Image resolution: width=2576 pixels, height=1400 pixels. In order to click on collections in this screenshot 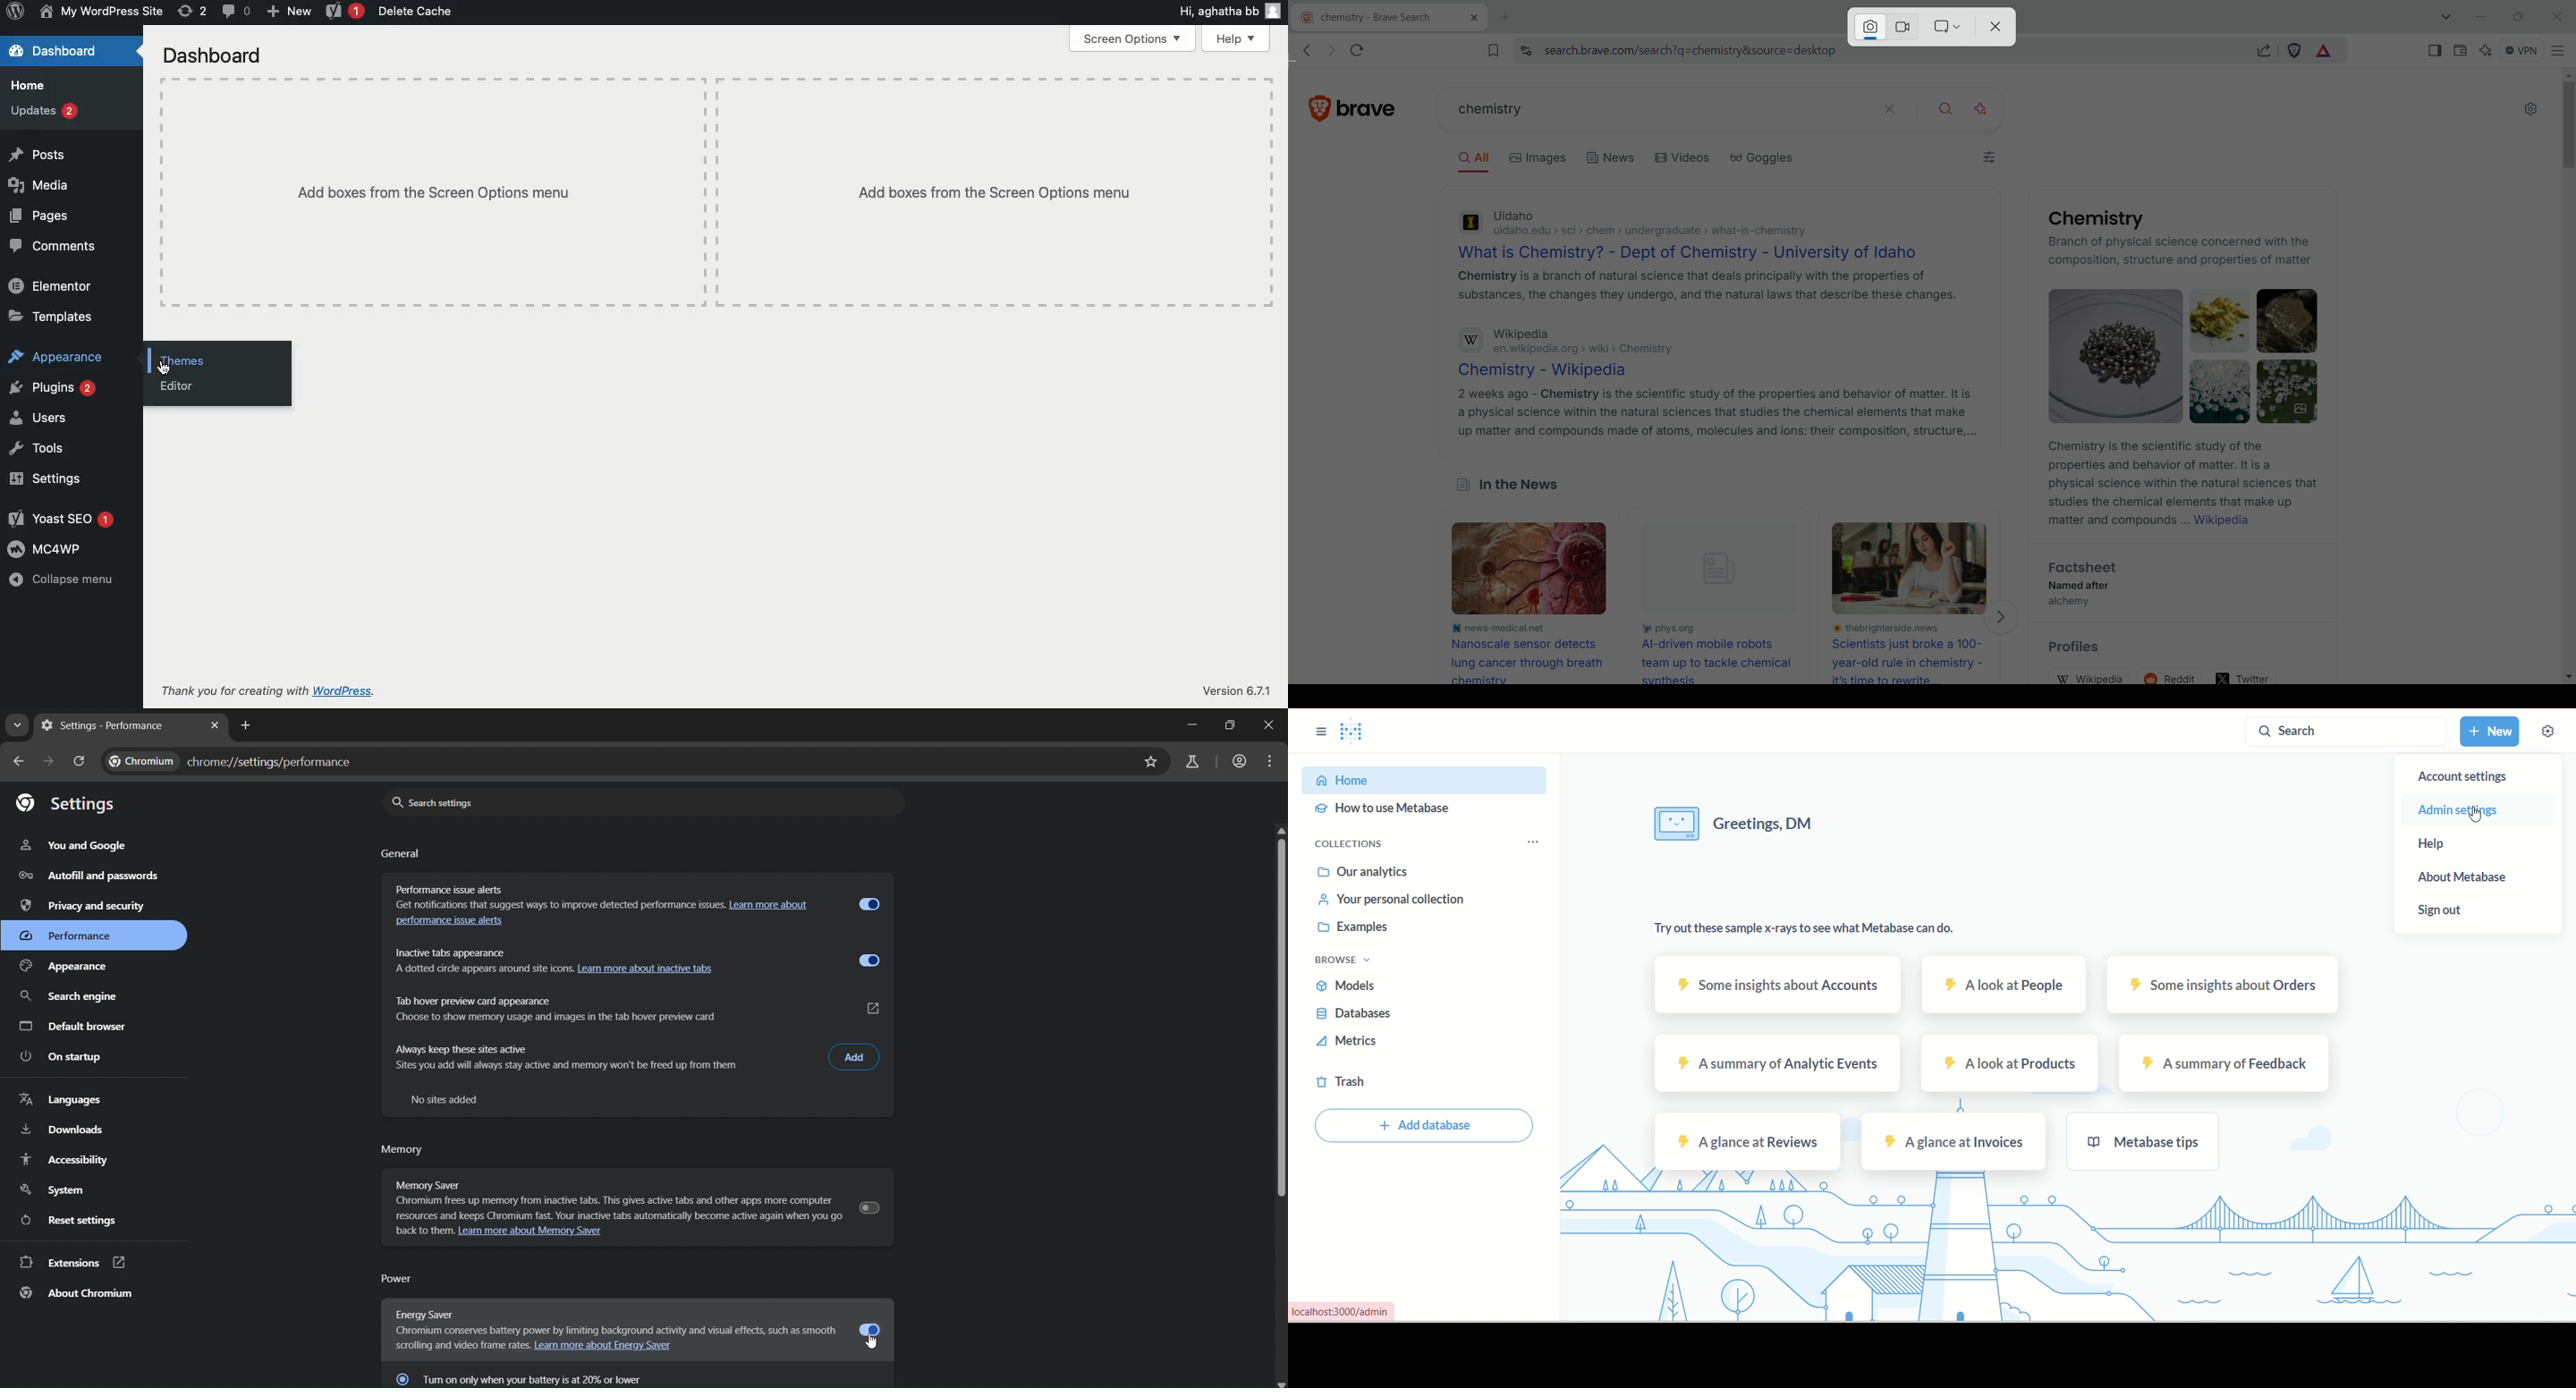, I will do `click(1350, 844)`.